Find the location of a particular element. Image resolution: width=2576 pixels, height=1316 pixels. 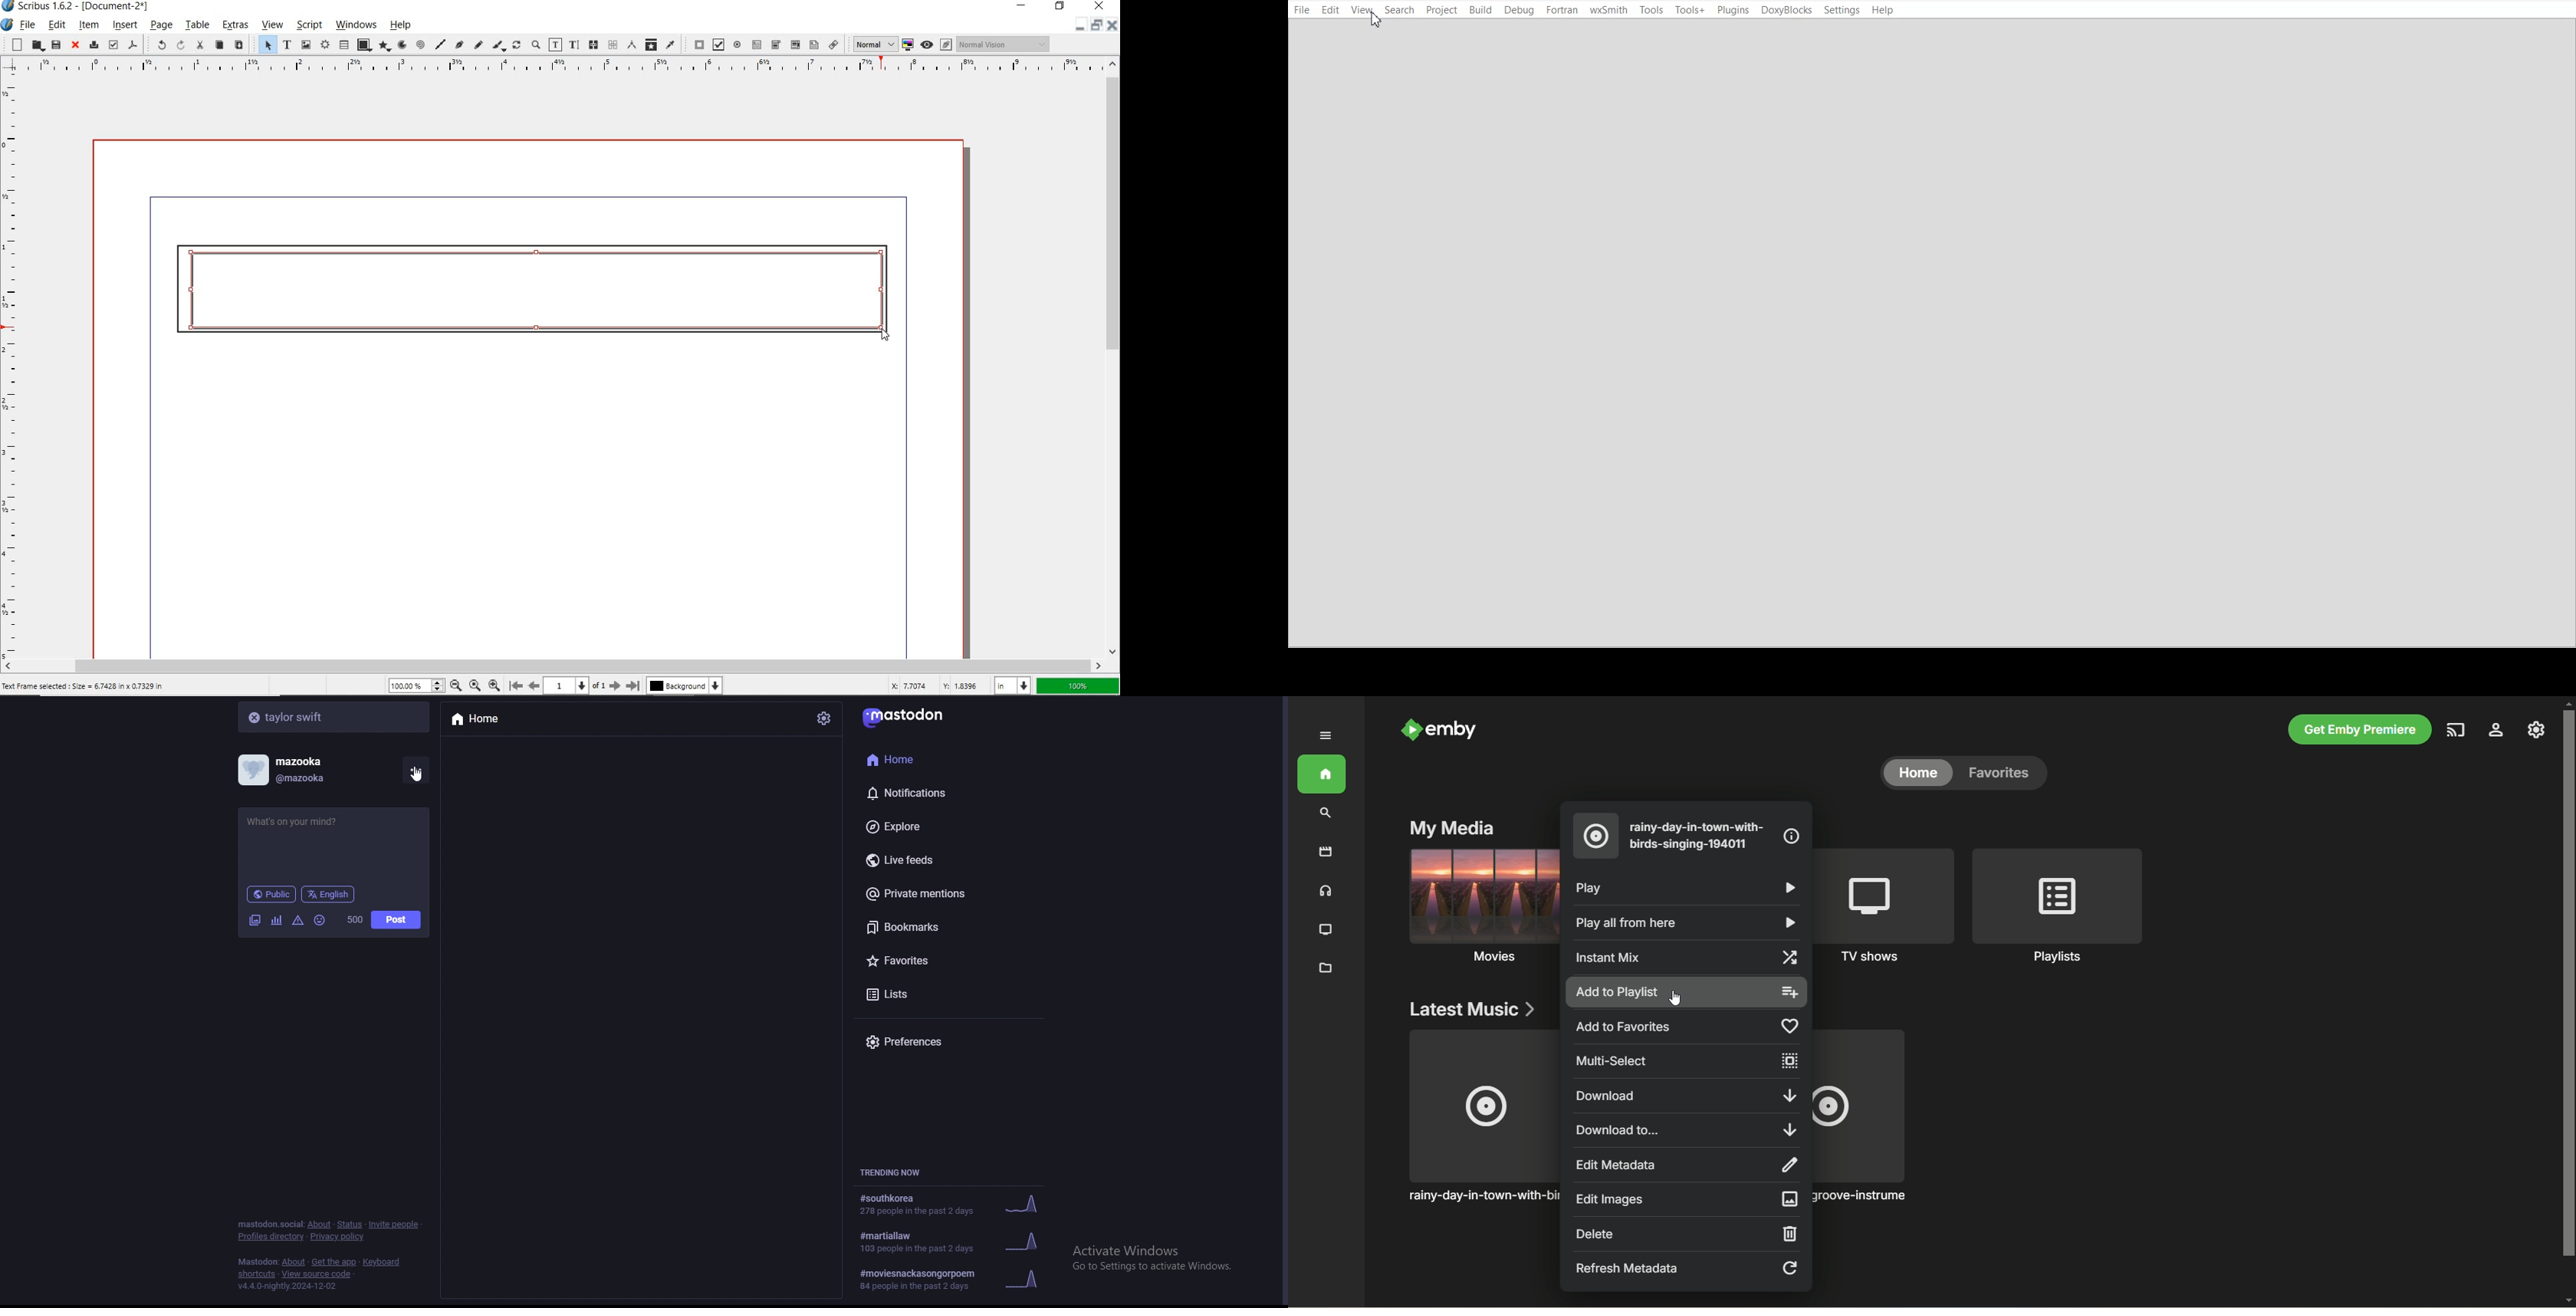

preview mode is located at coordinates (935, 45).